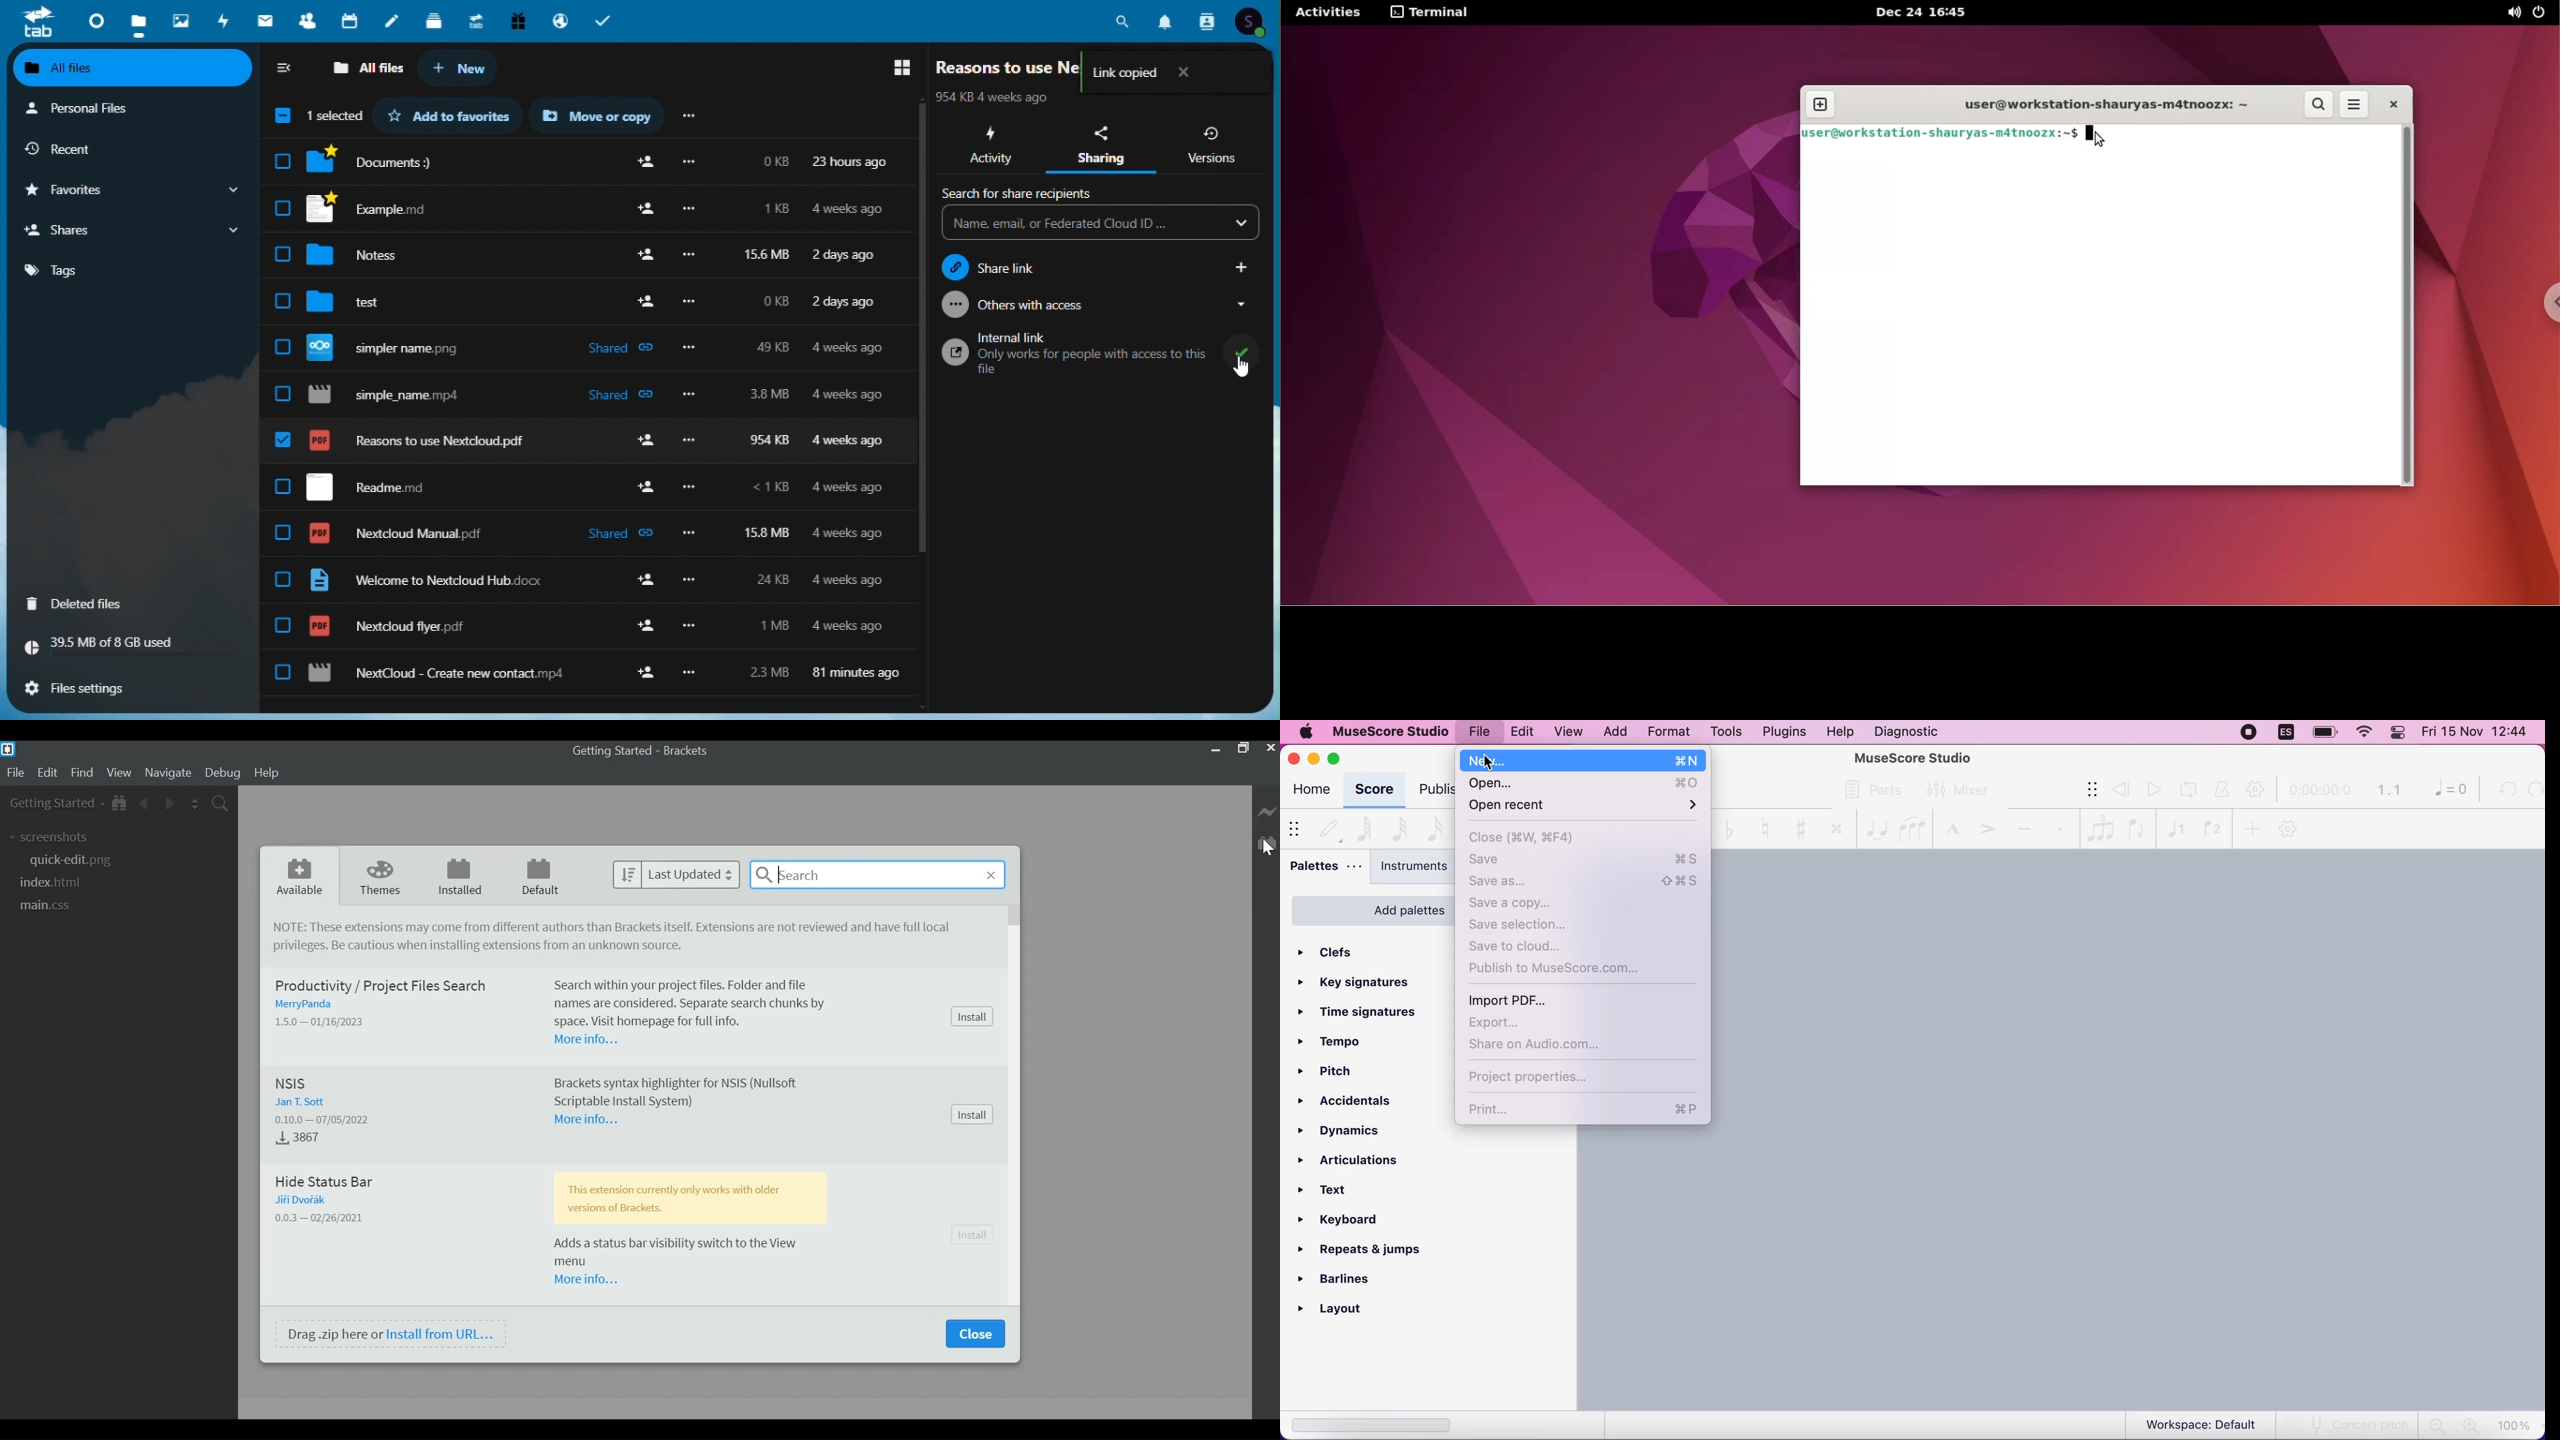 Image resolution: width=2576 pixels, height=1456 pixels. Describe the element at coordinates (1536, 999) in the screenshot. I see `import pdf` at that location.